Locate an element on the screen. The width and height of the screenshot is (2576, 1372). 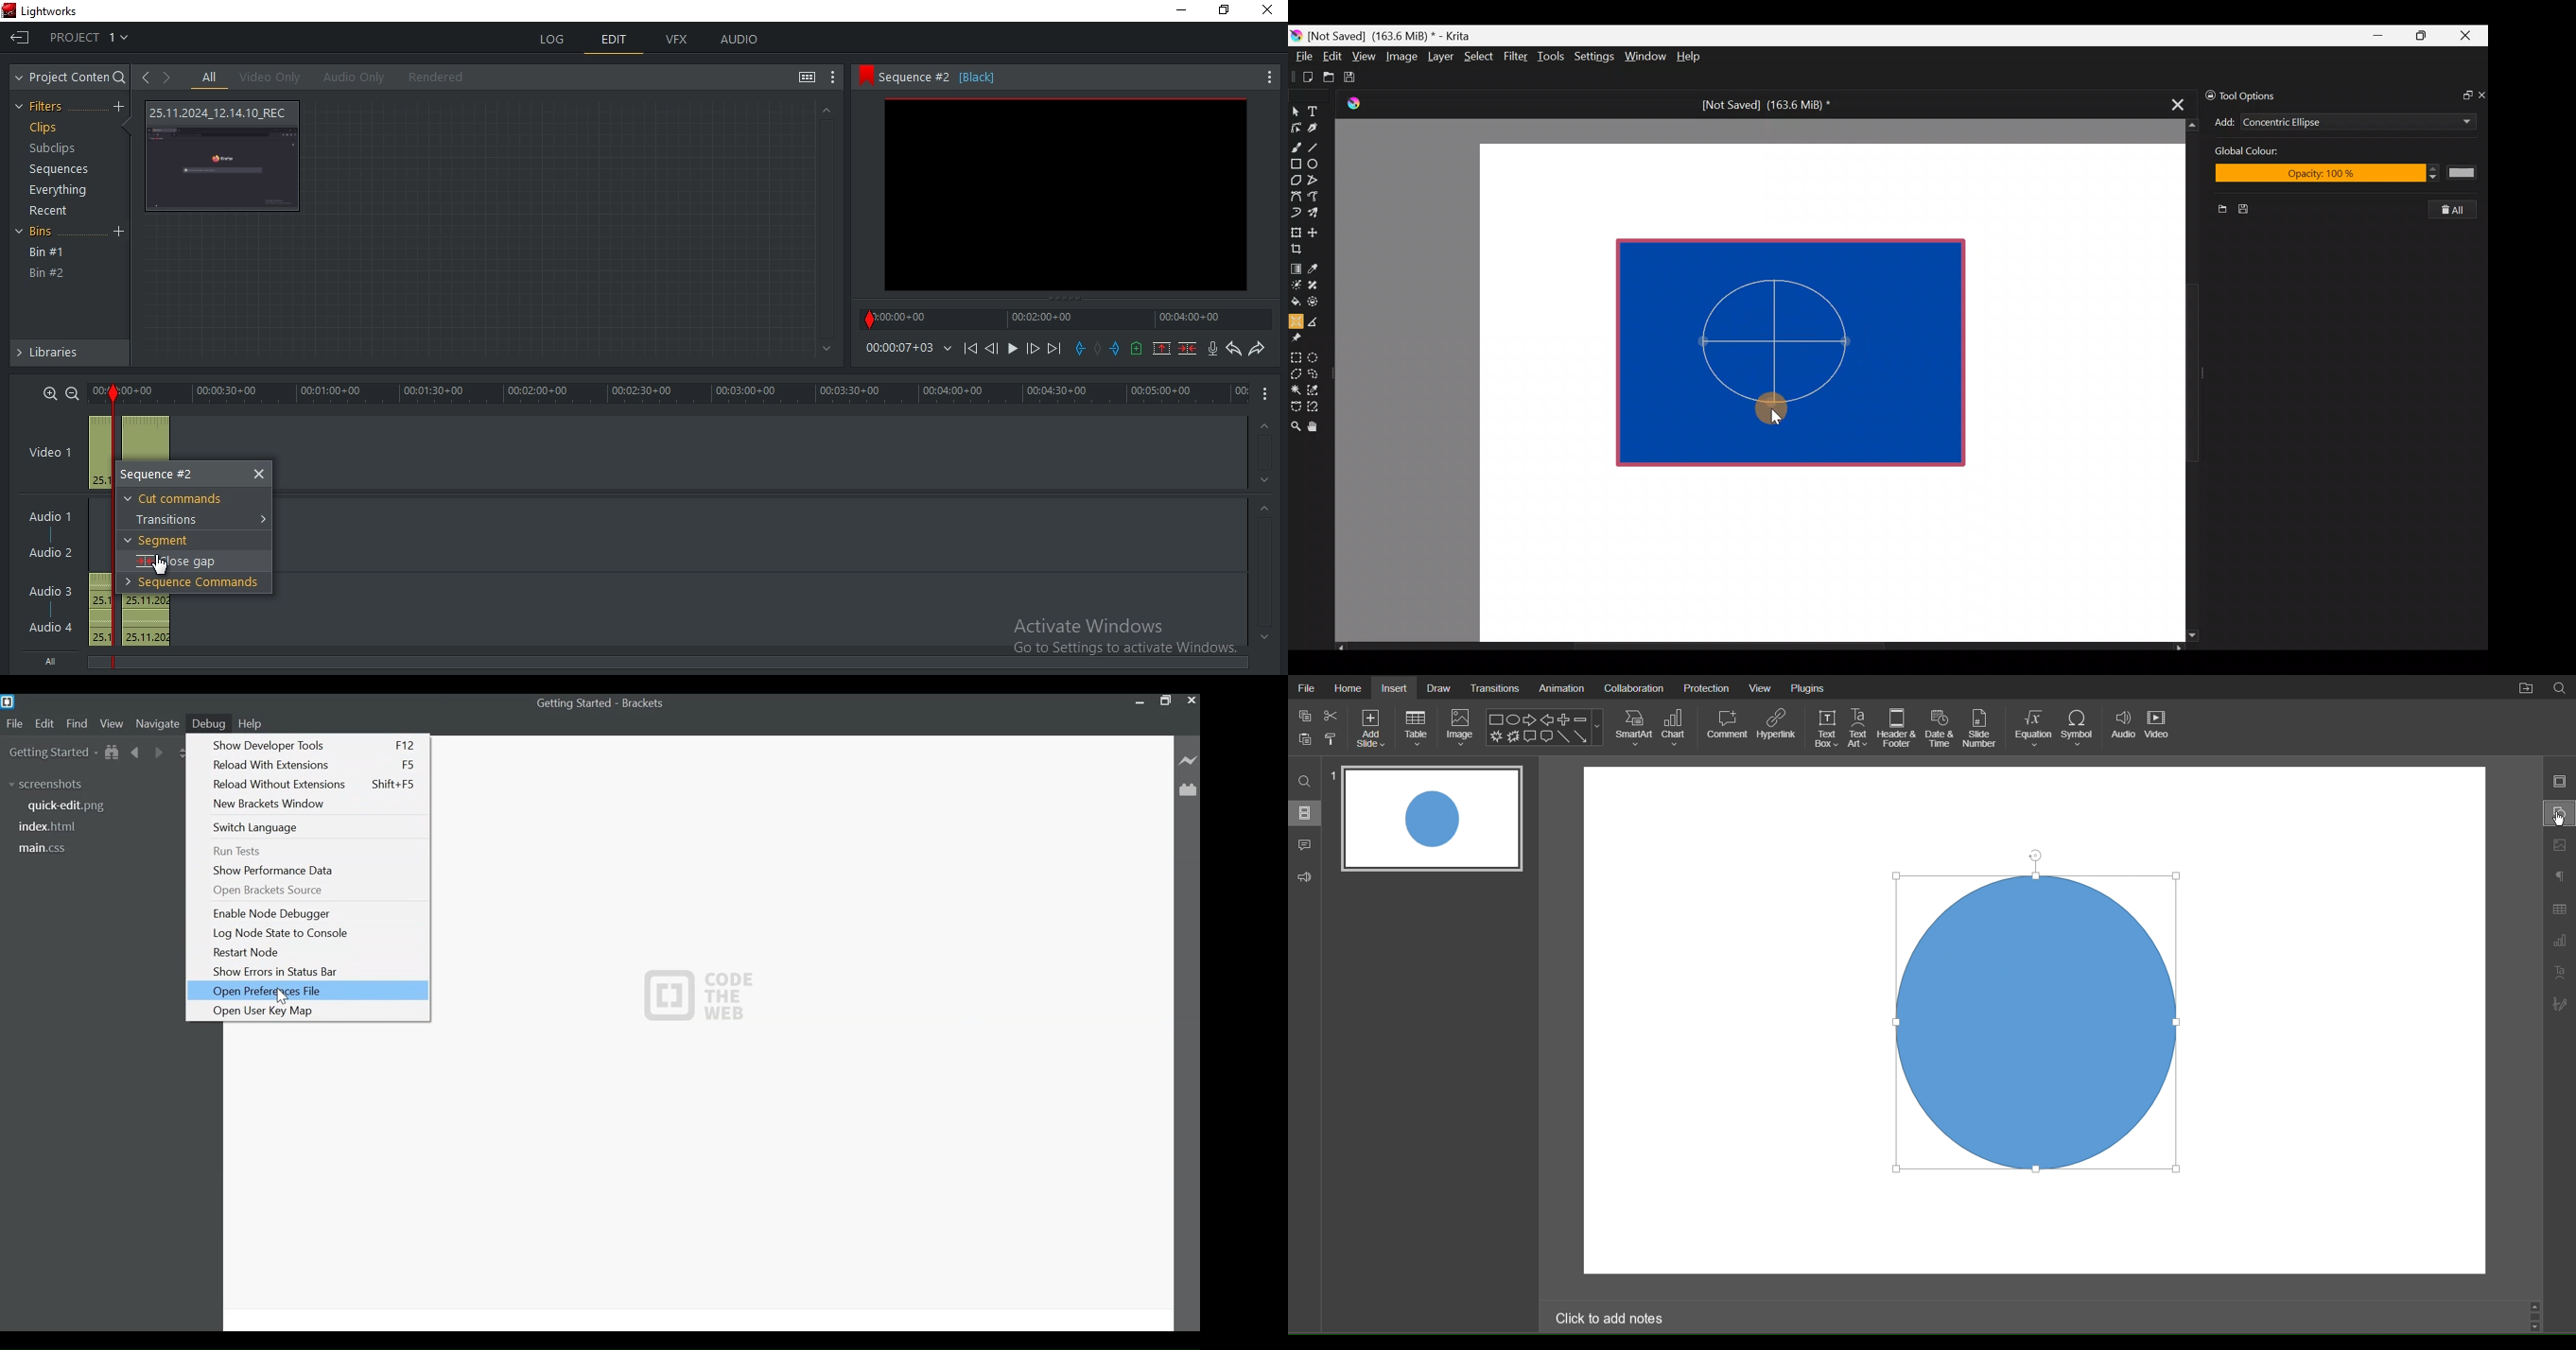
zoom out is located at coordinates (72, 392).